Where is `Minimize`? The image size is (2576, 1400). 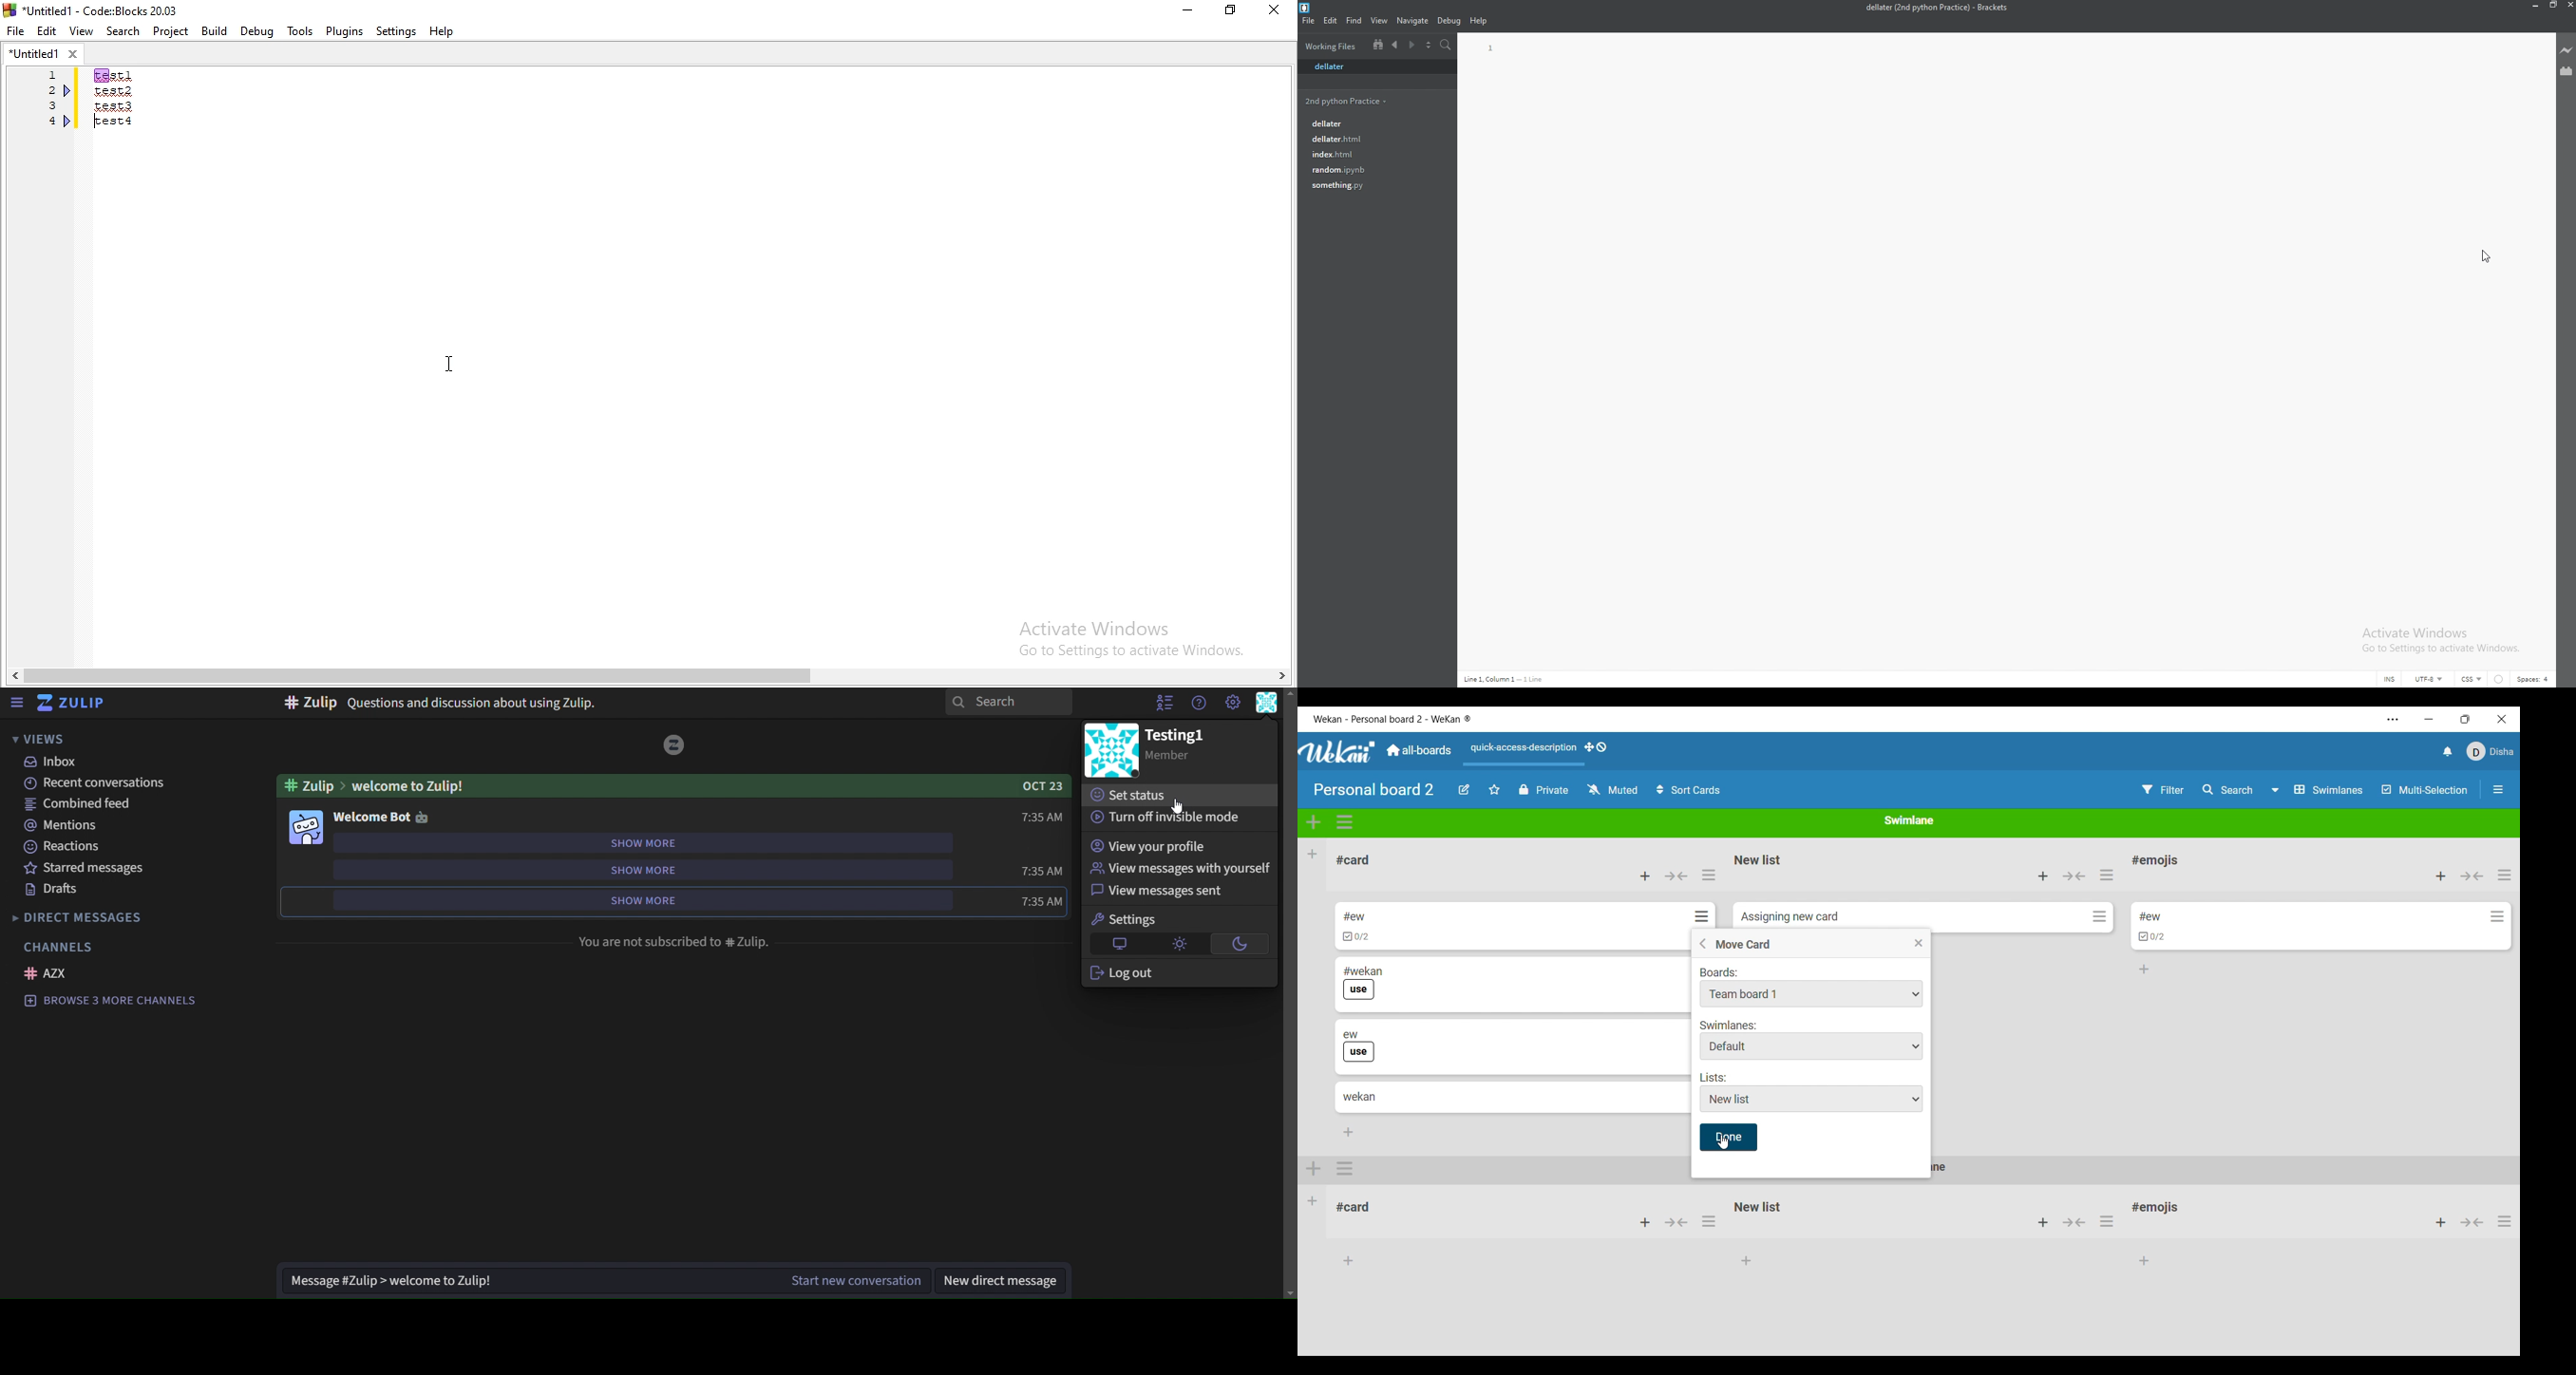 Minimize is located at coordinates (2429, 719).